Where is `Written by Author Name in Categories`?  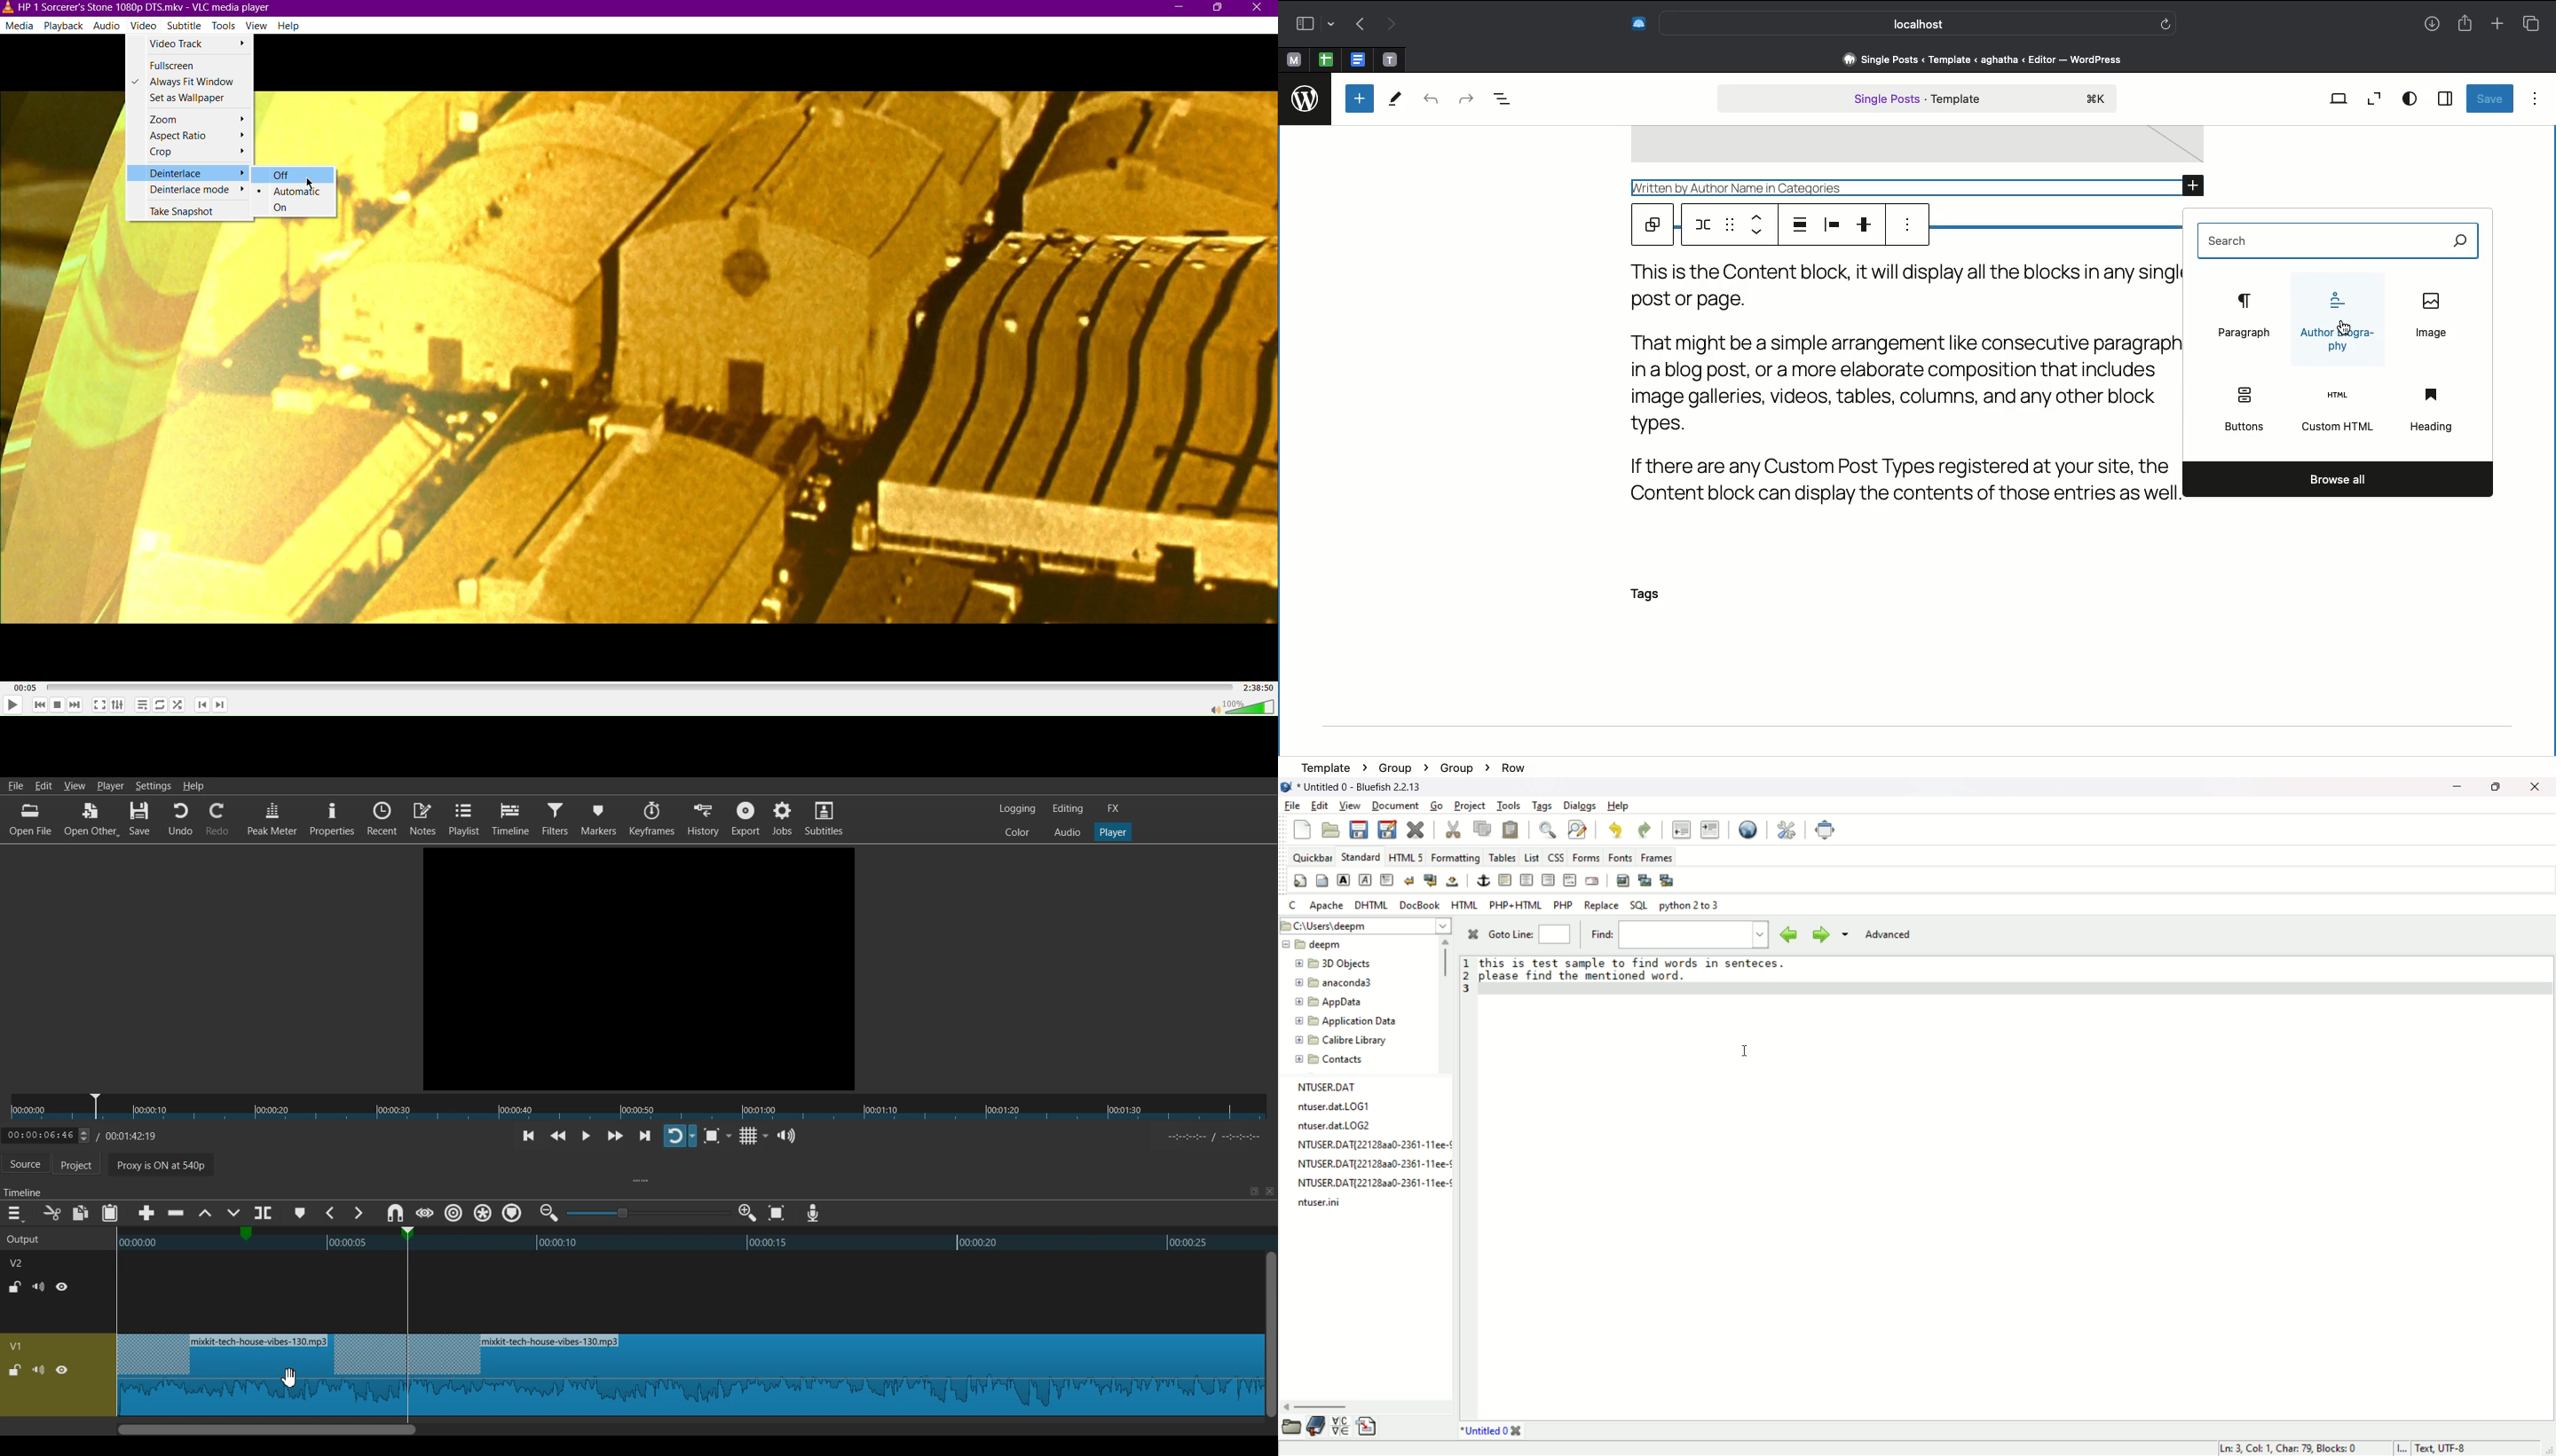 Written by Author Name in Categories is located at coordinates (1822, 186).